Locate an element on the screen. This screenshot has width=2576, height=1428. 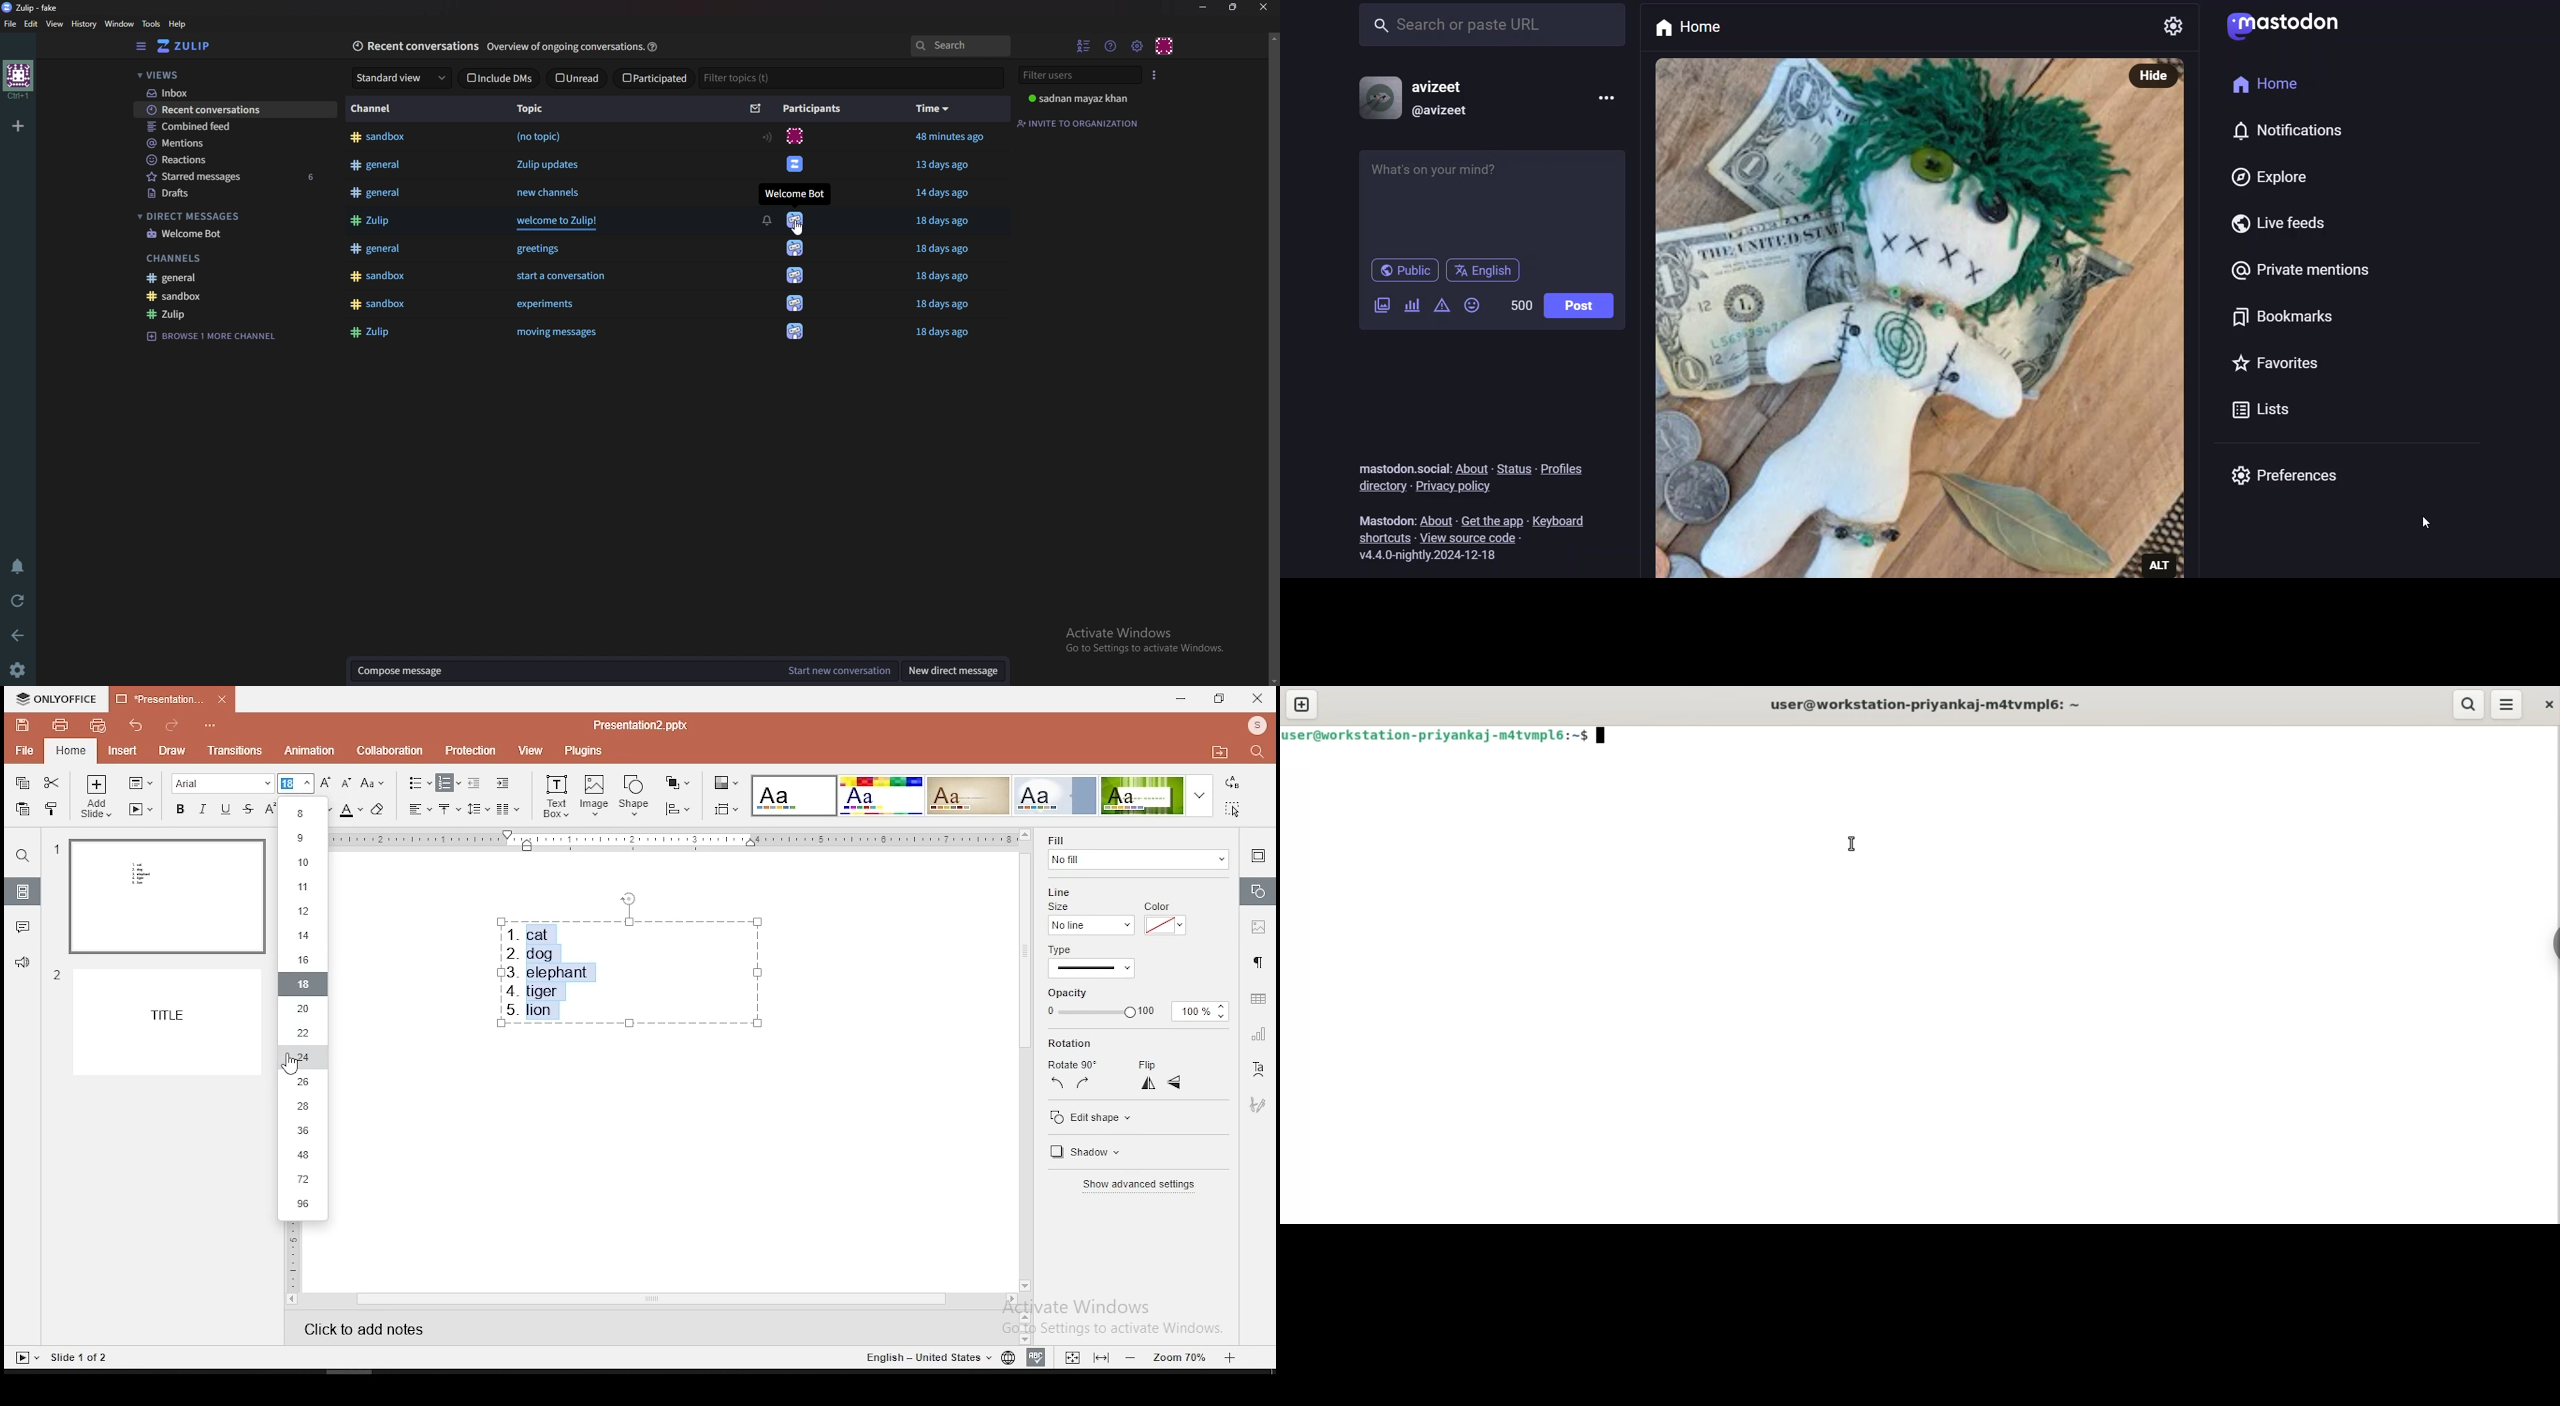
bullets is located at coordinates (419, 783).